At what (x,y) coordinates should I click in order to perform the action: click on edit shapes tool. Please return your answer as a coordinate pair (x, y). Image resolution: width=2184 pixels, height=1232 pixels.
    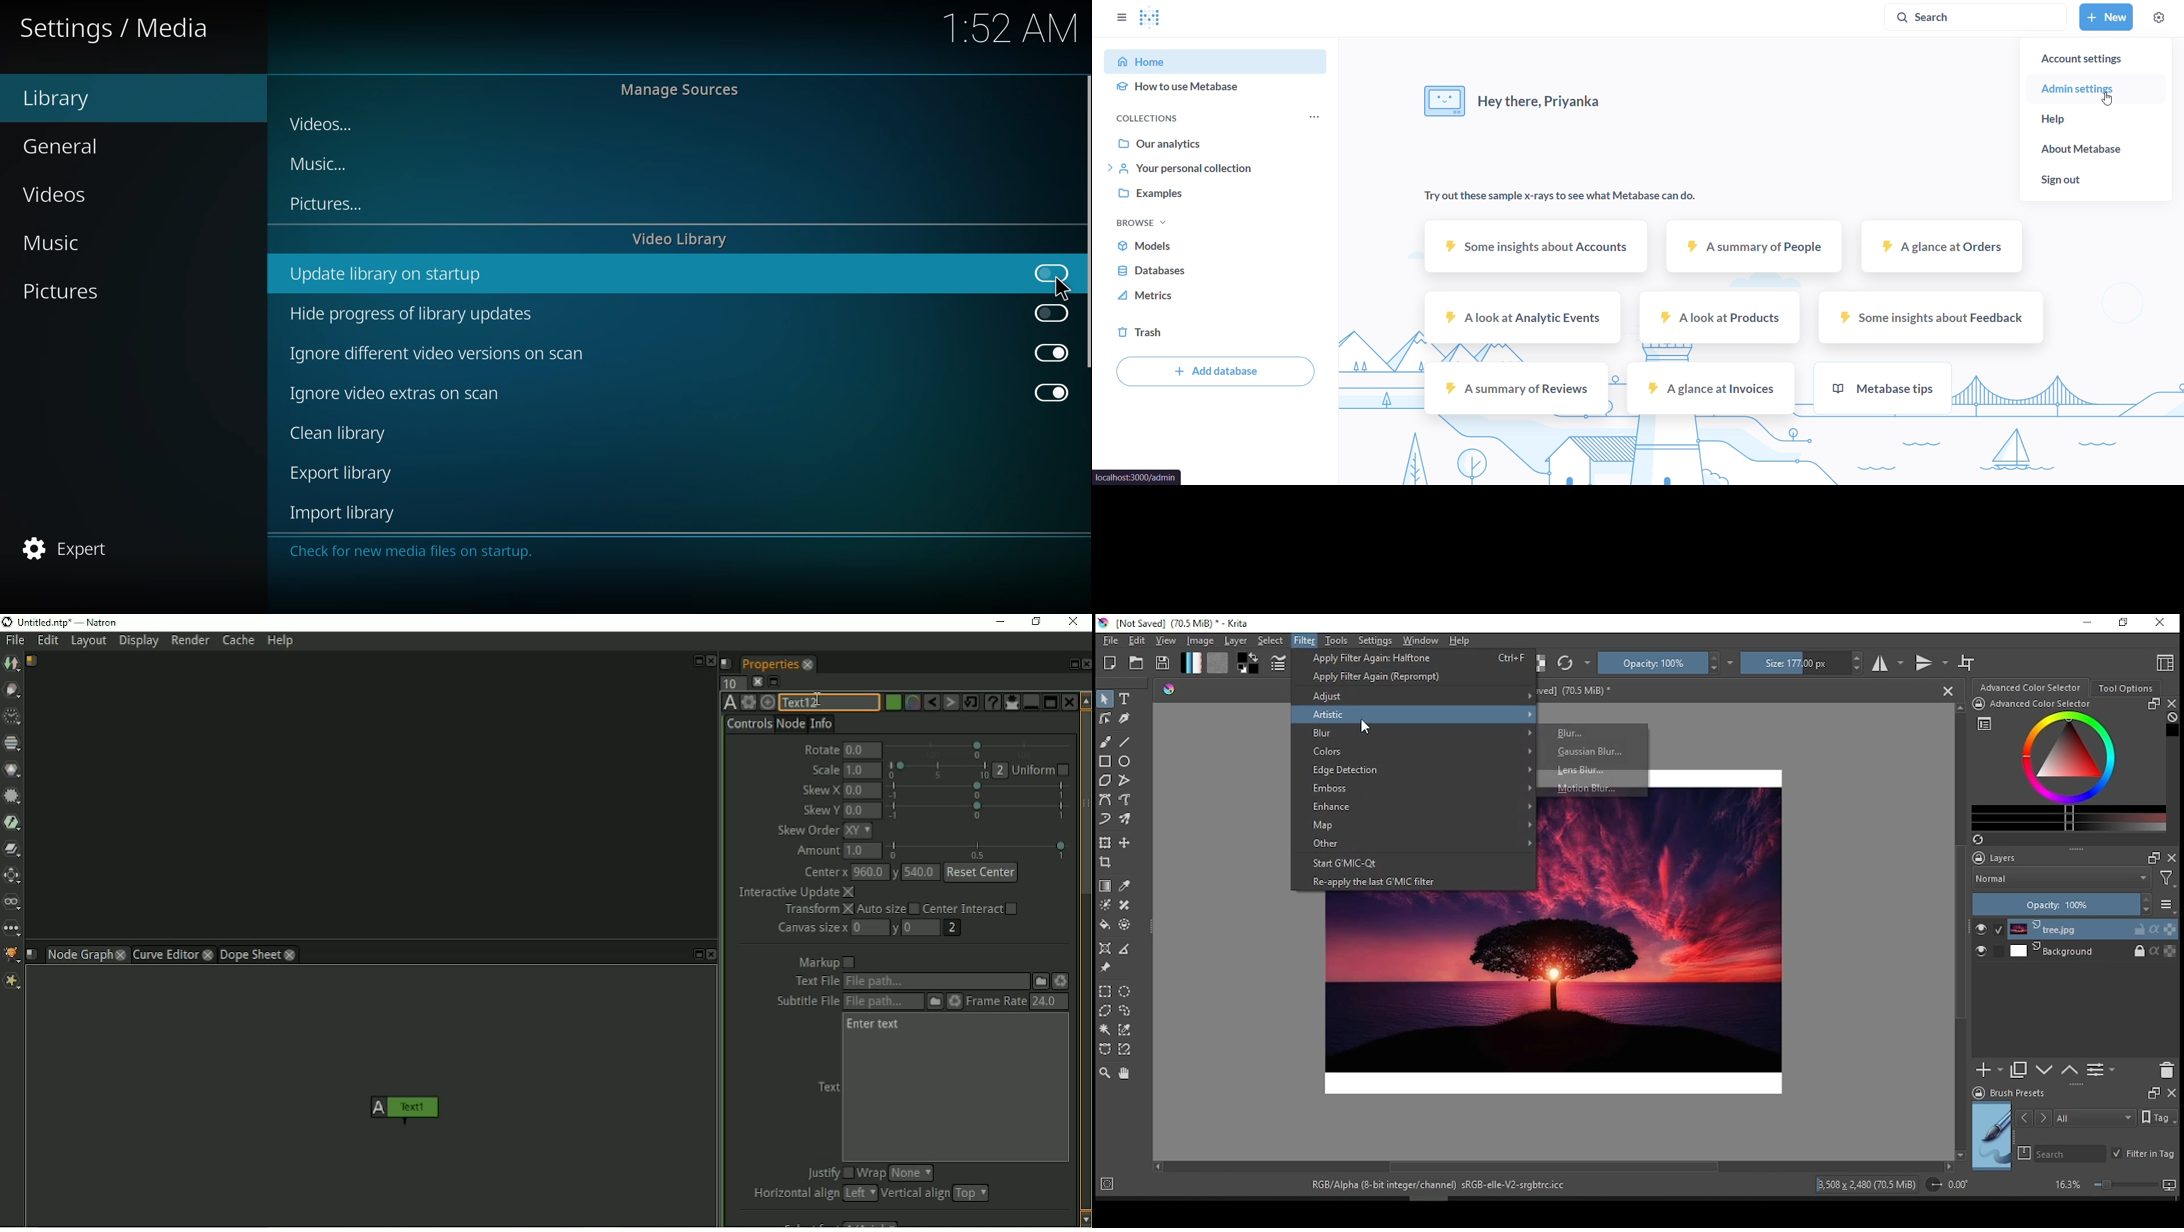
    Looking at the image, I should click on (1104, 718).